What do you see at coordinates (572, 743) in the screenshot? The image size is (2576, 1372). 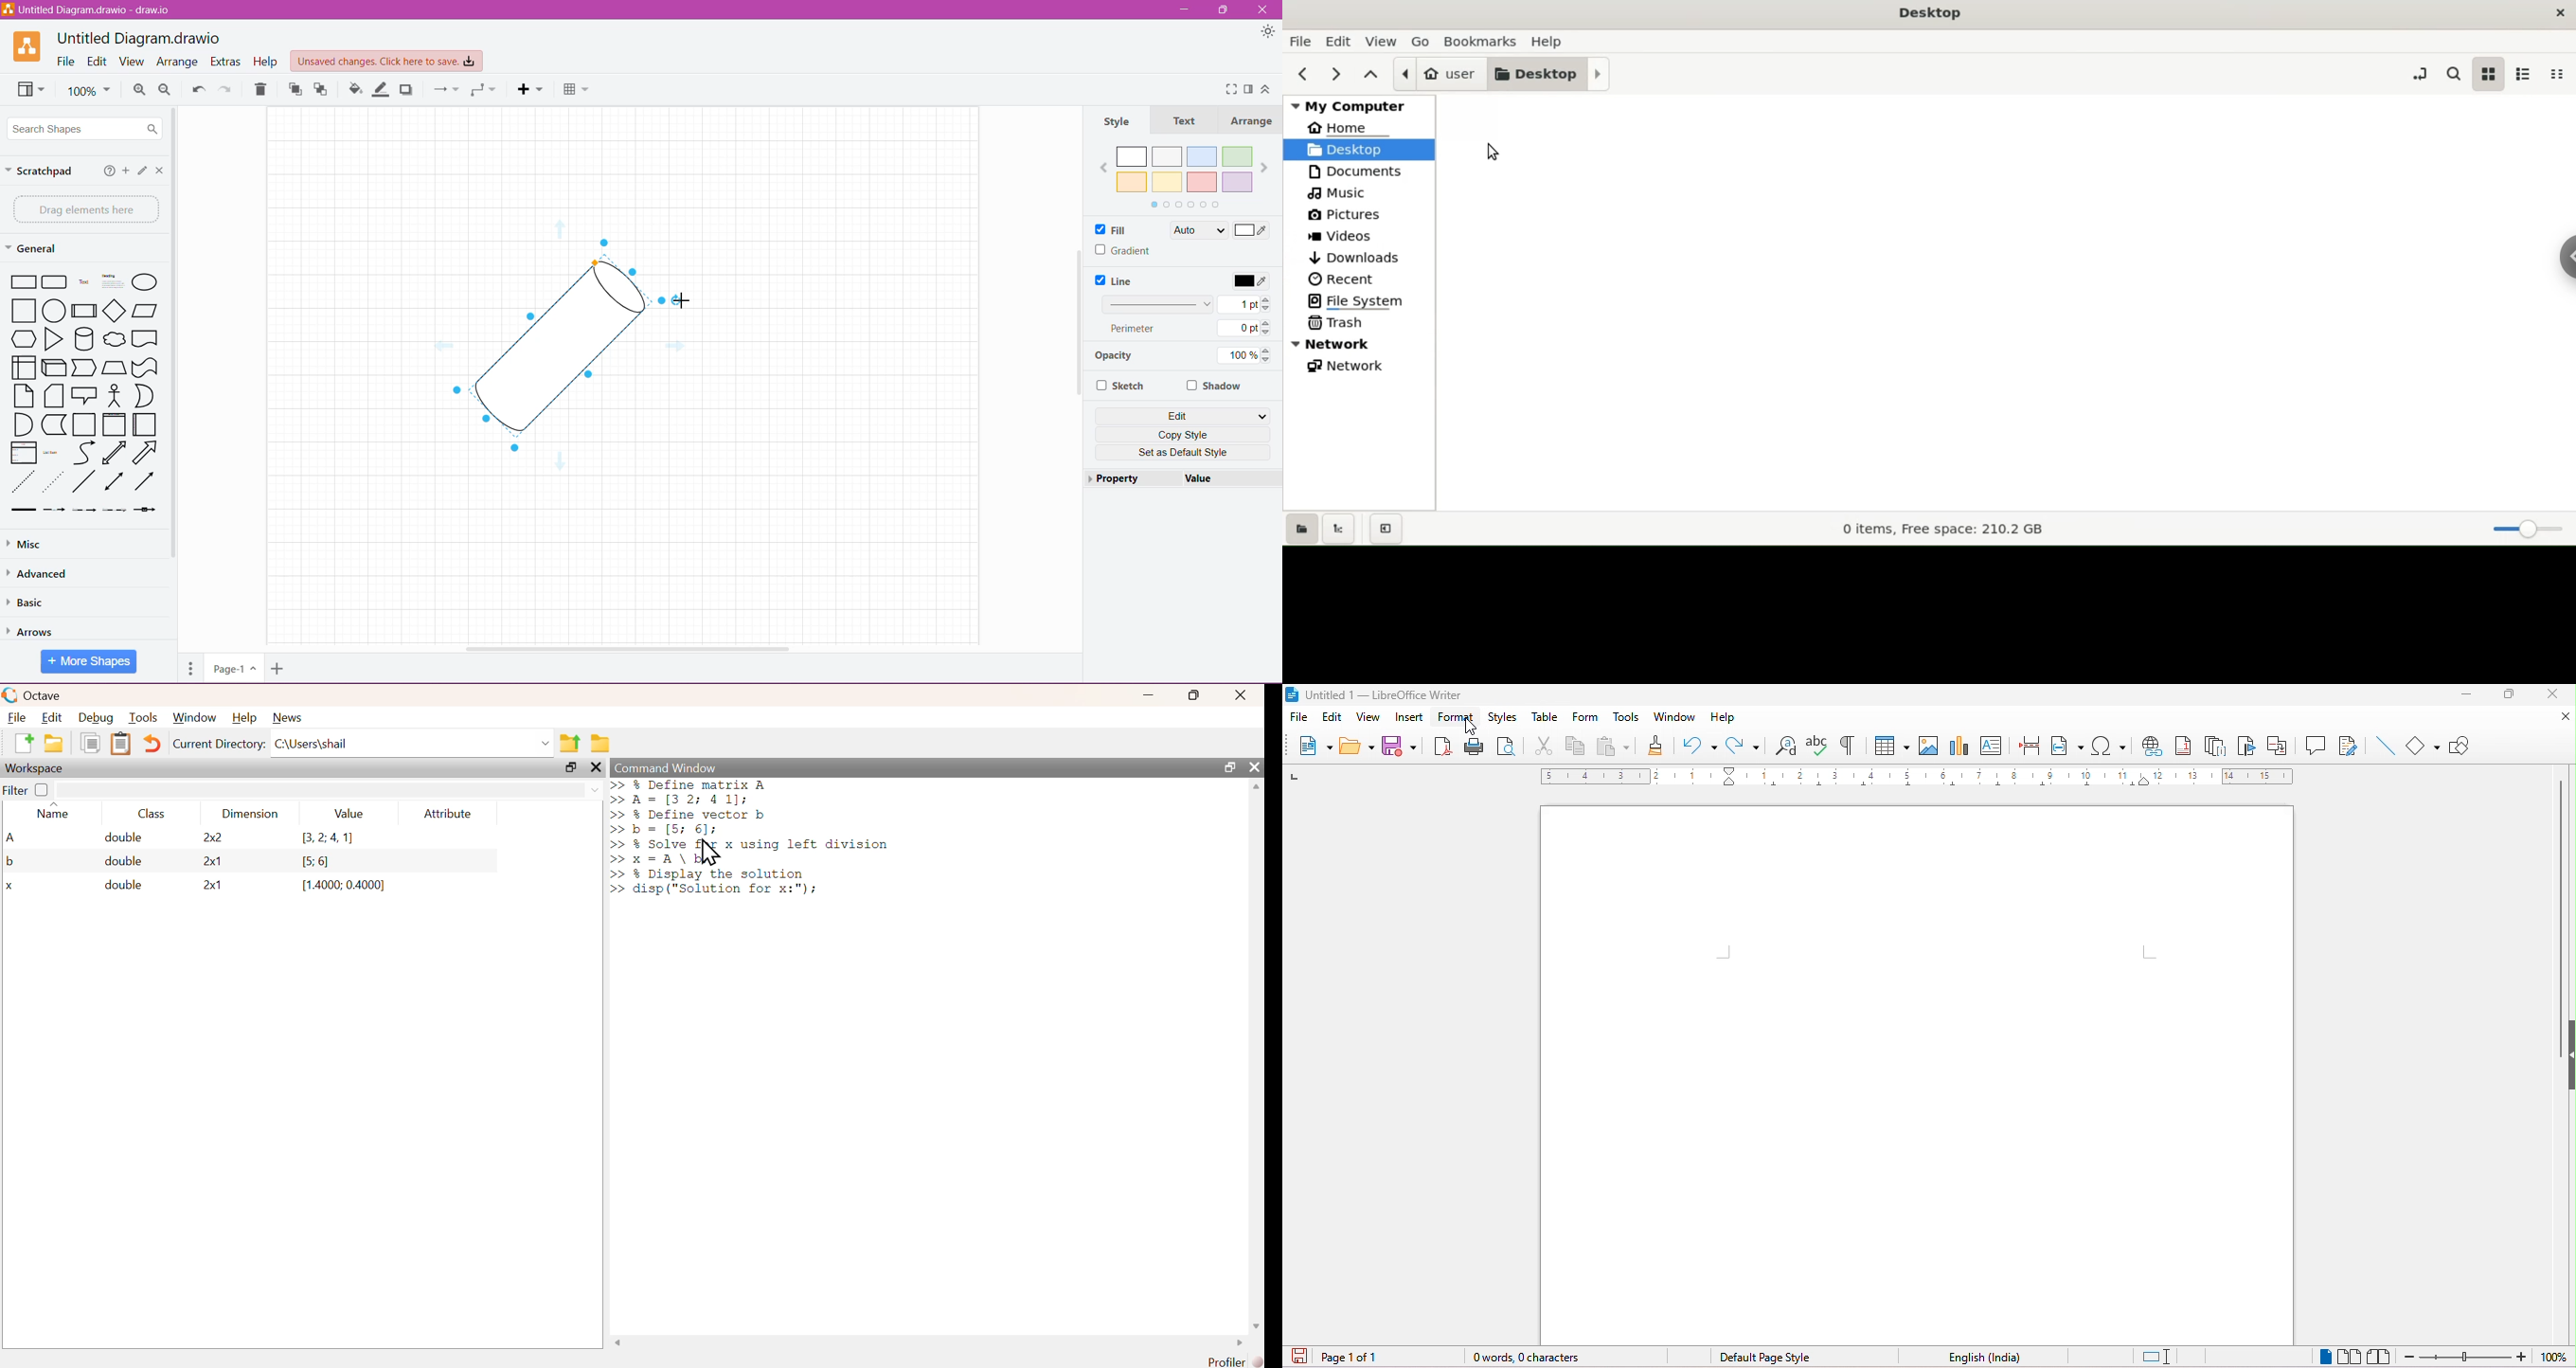 I see `one directory up` at bounding box center [572, 743].